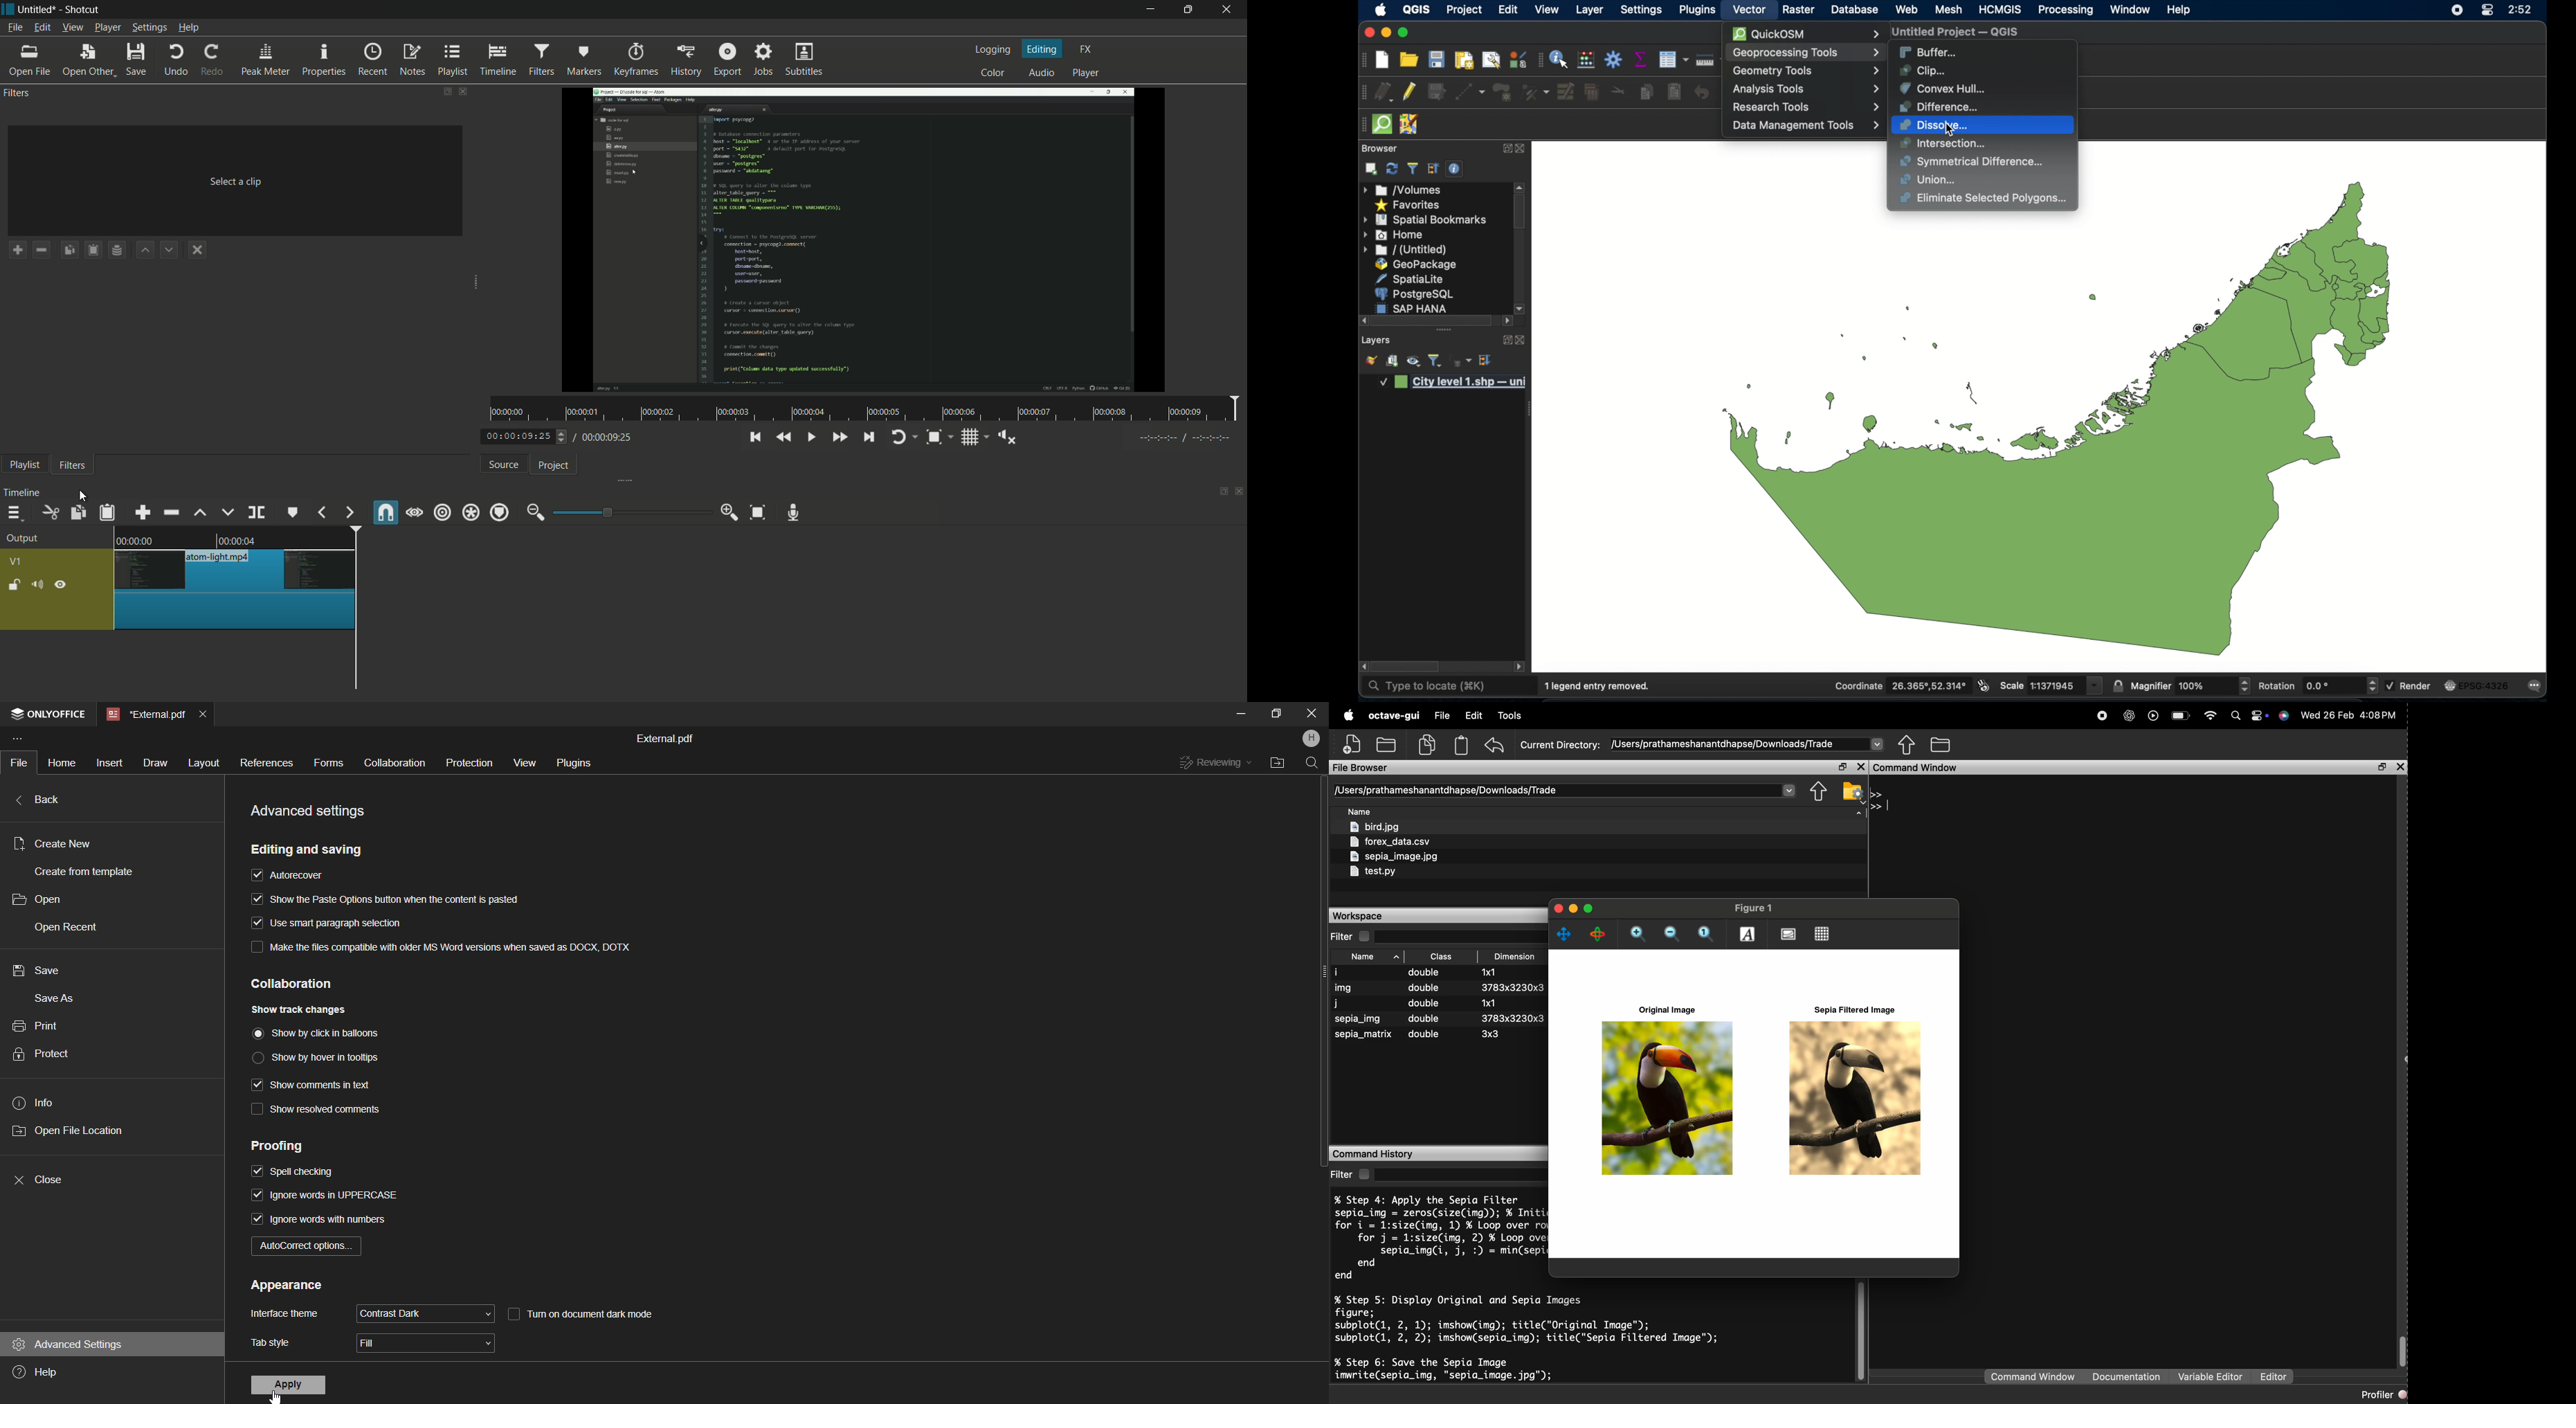 This screenshot has height=1428, width=2576. Describe the element at coordinates (2237, 716) in the screenshot. I see `search` at that location.